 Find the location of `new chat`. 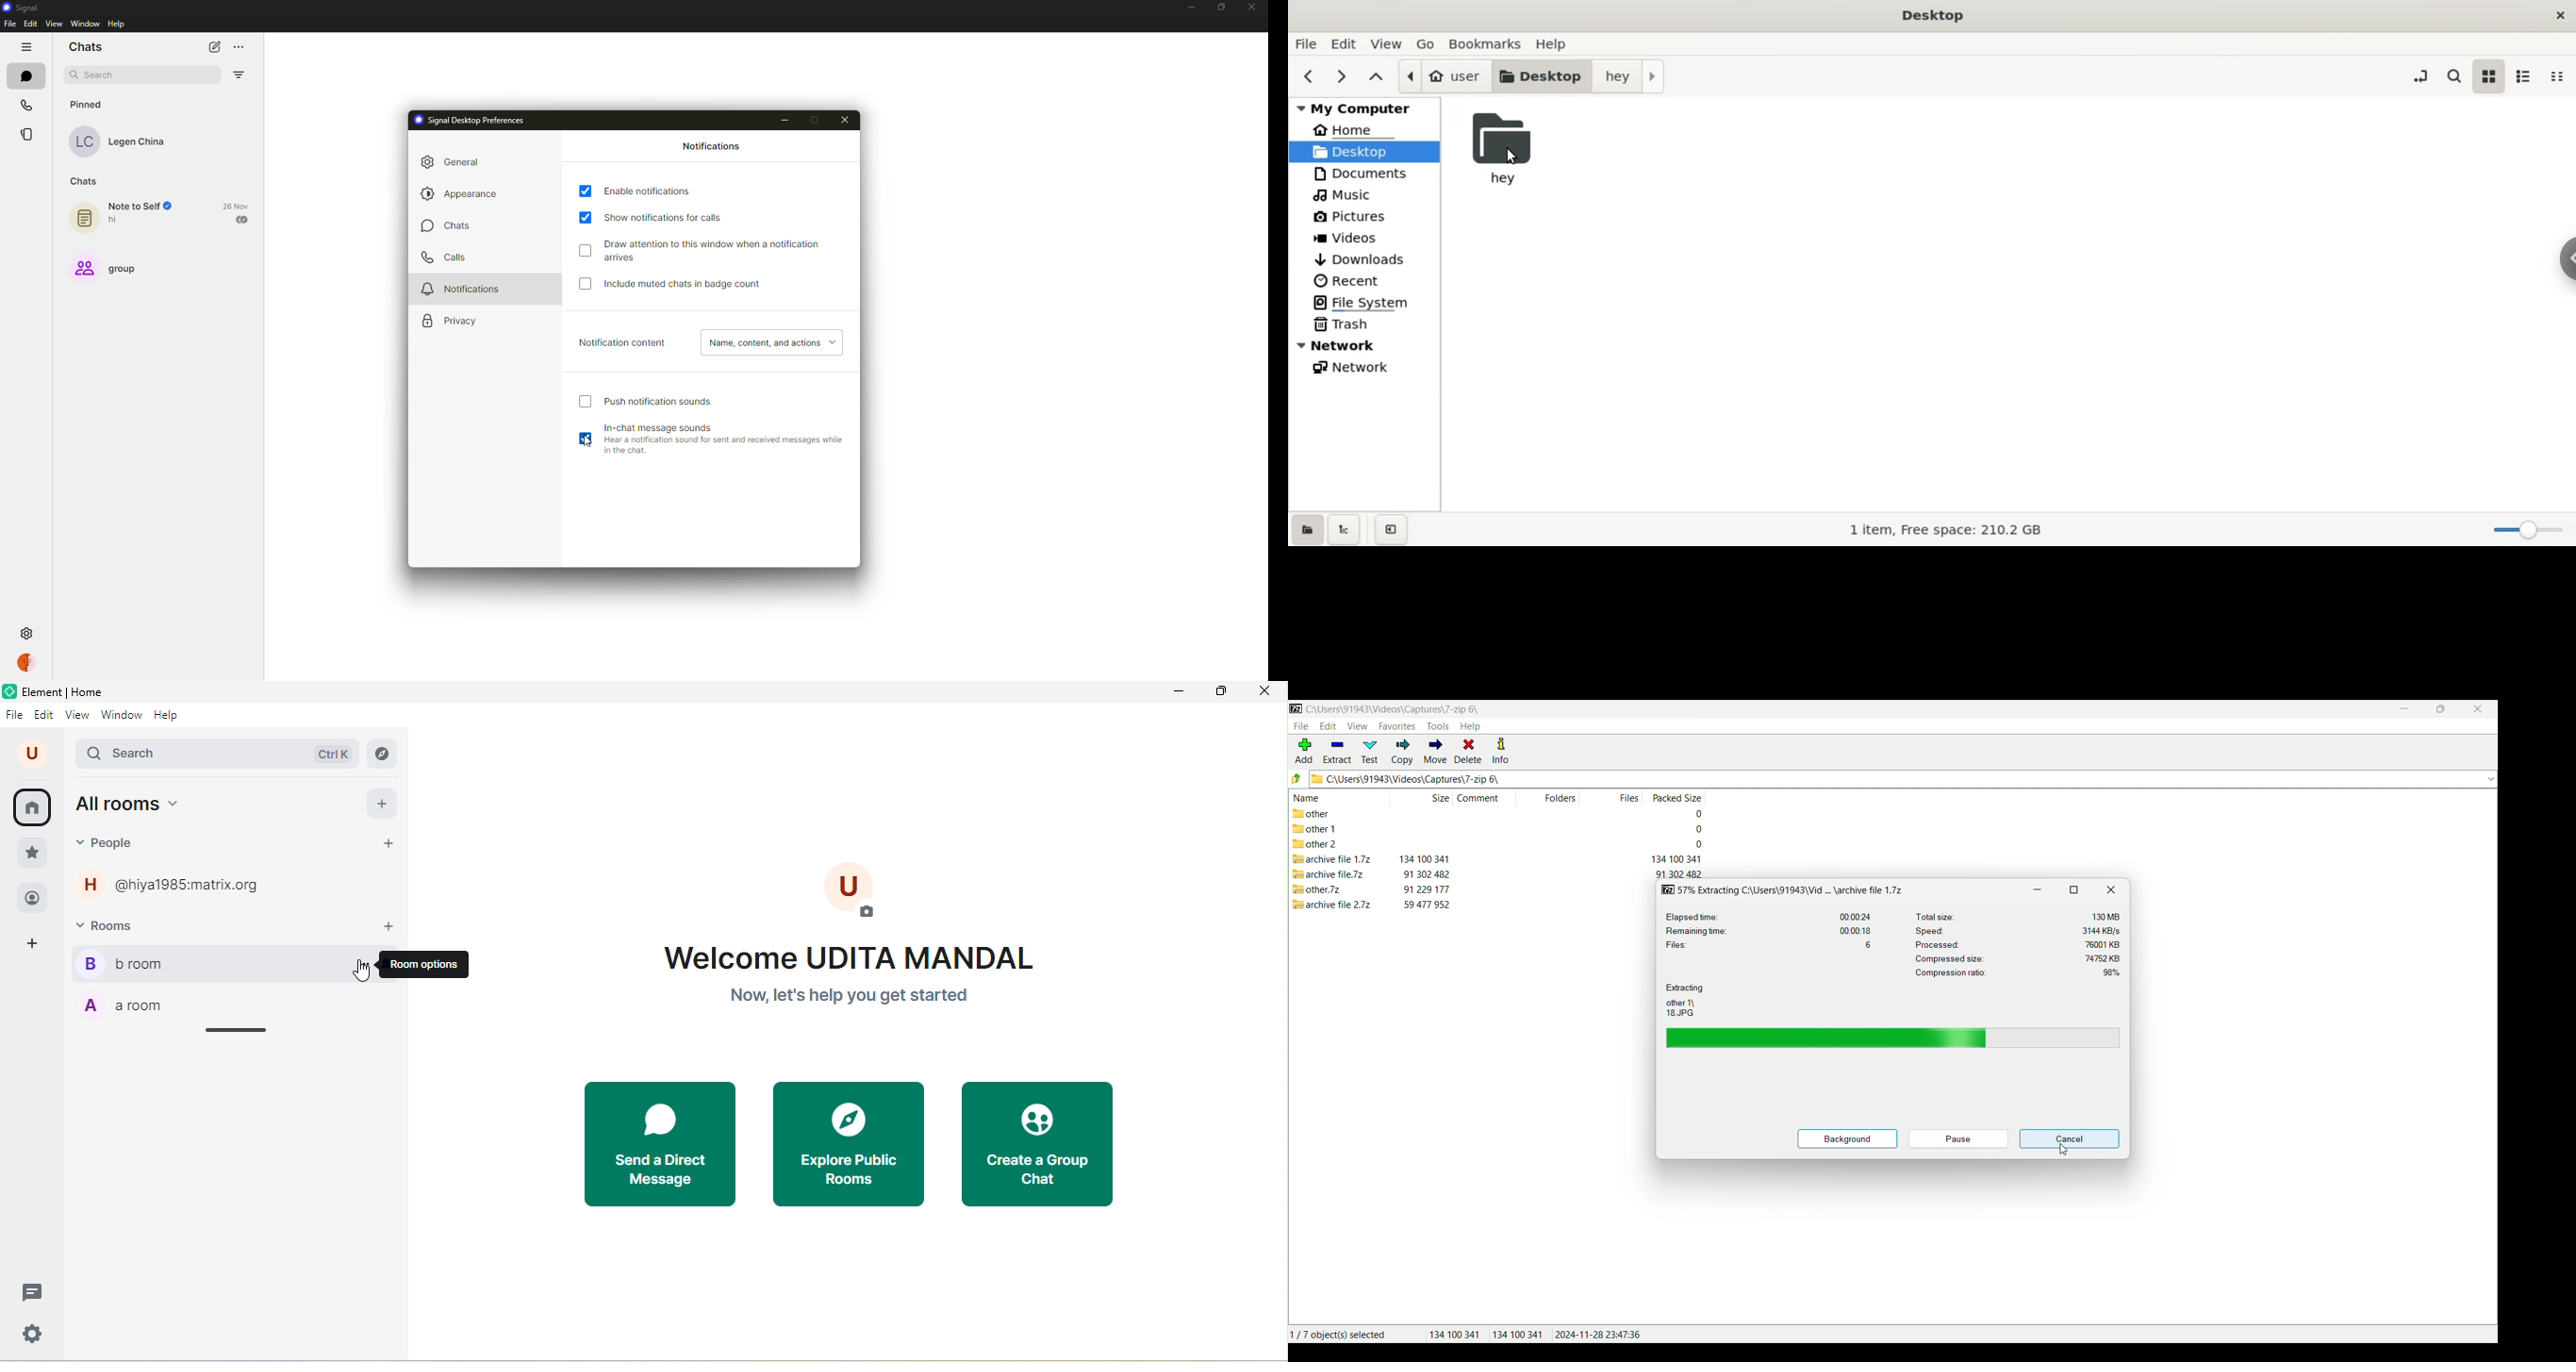

new chat is located at coordinates (214, 48).